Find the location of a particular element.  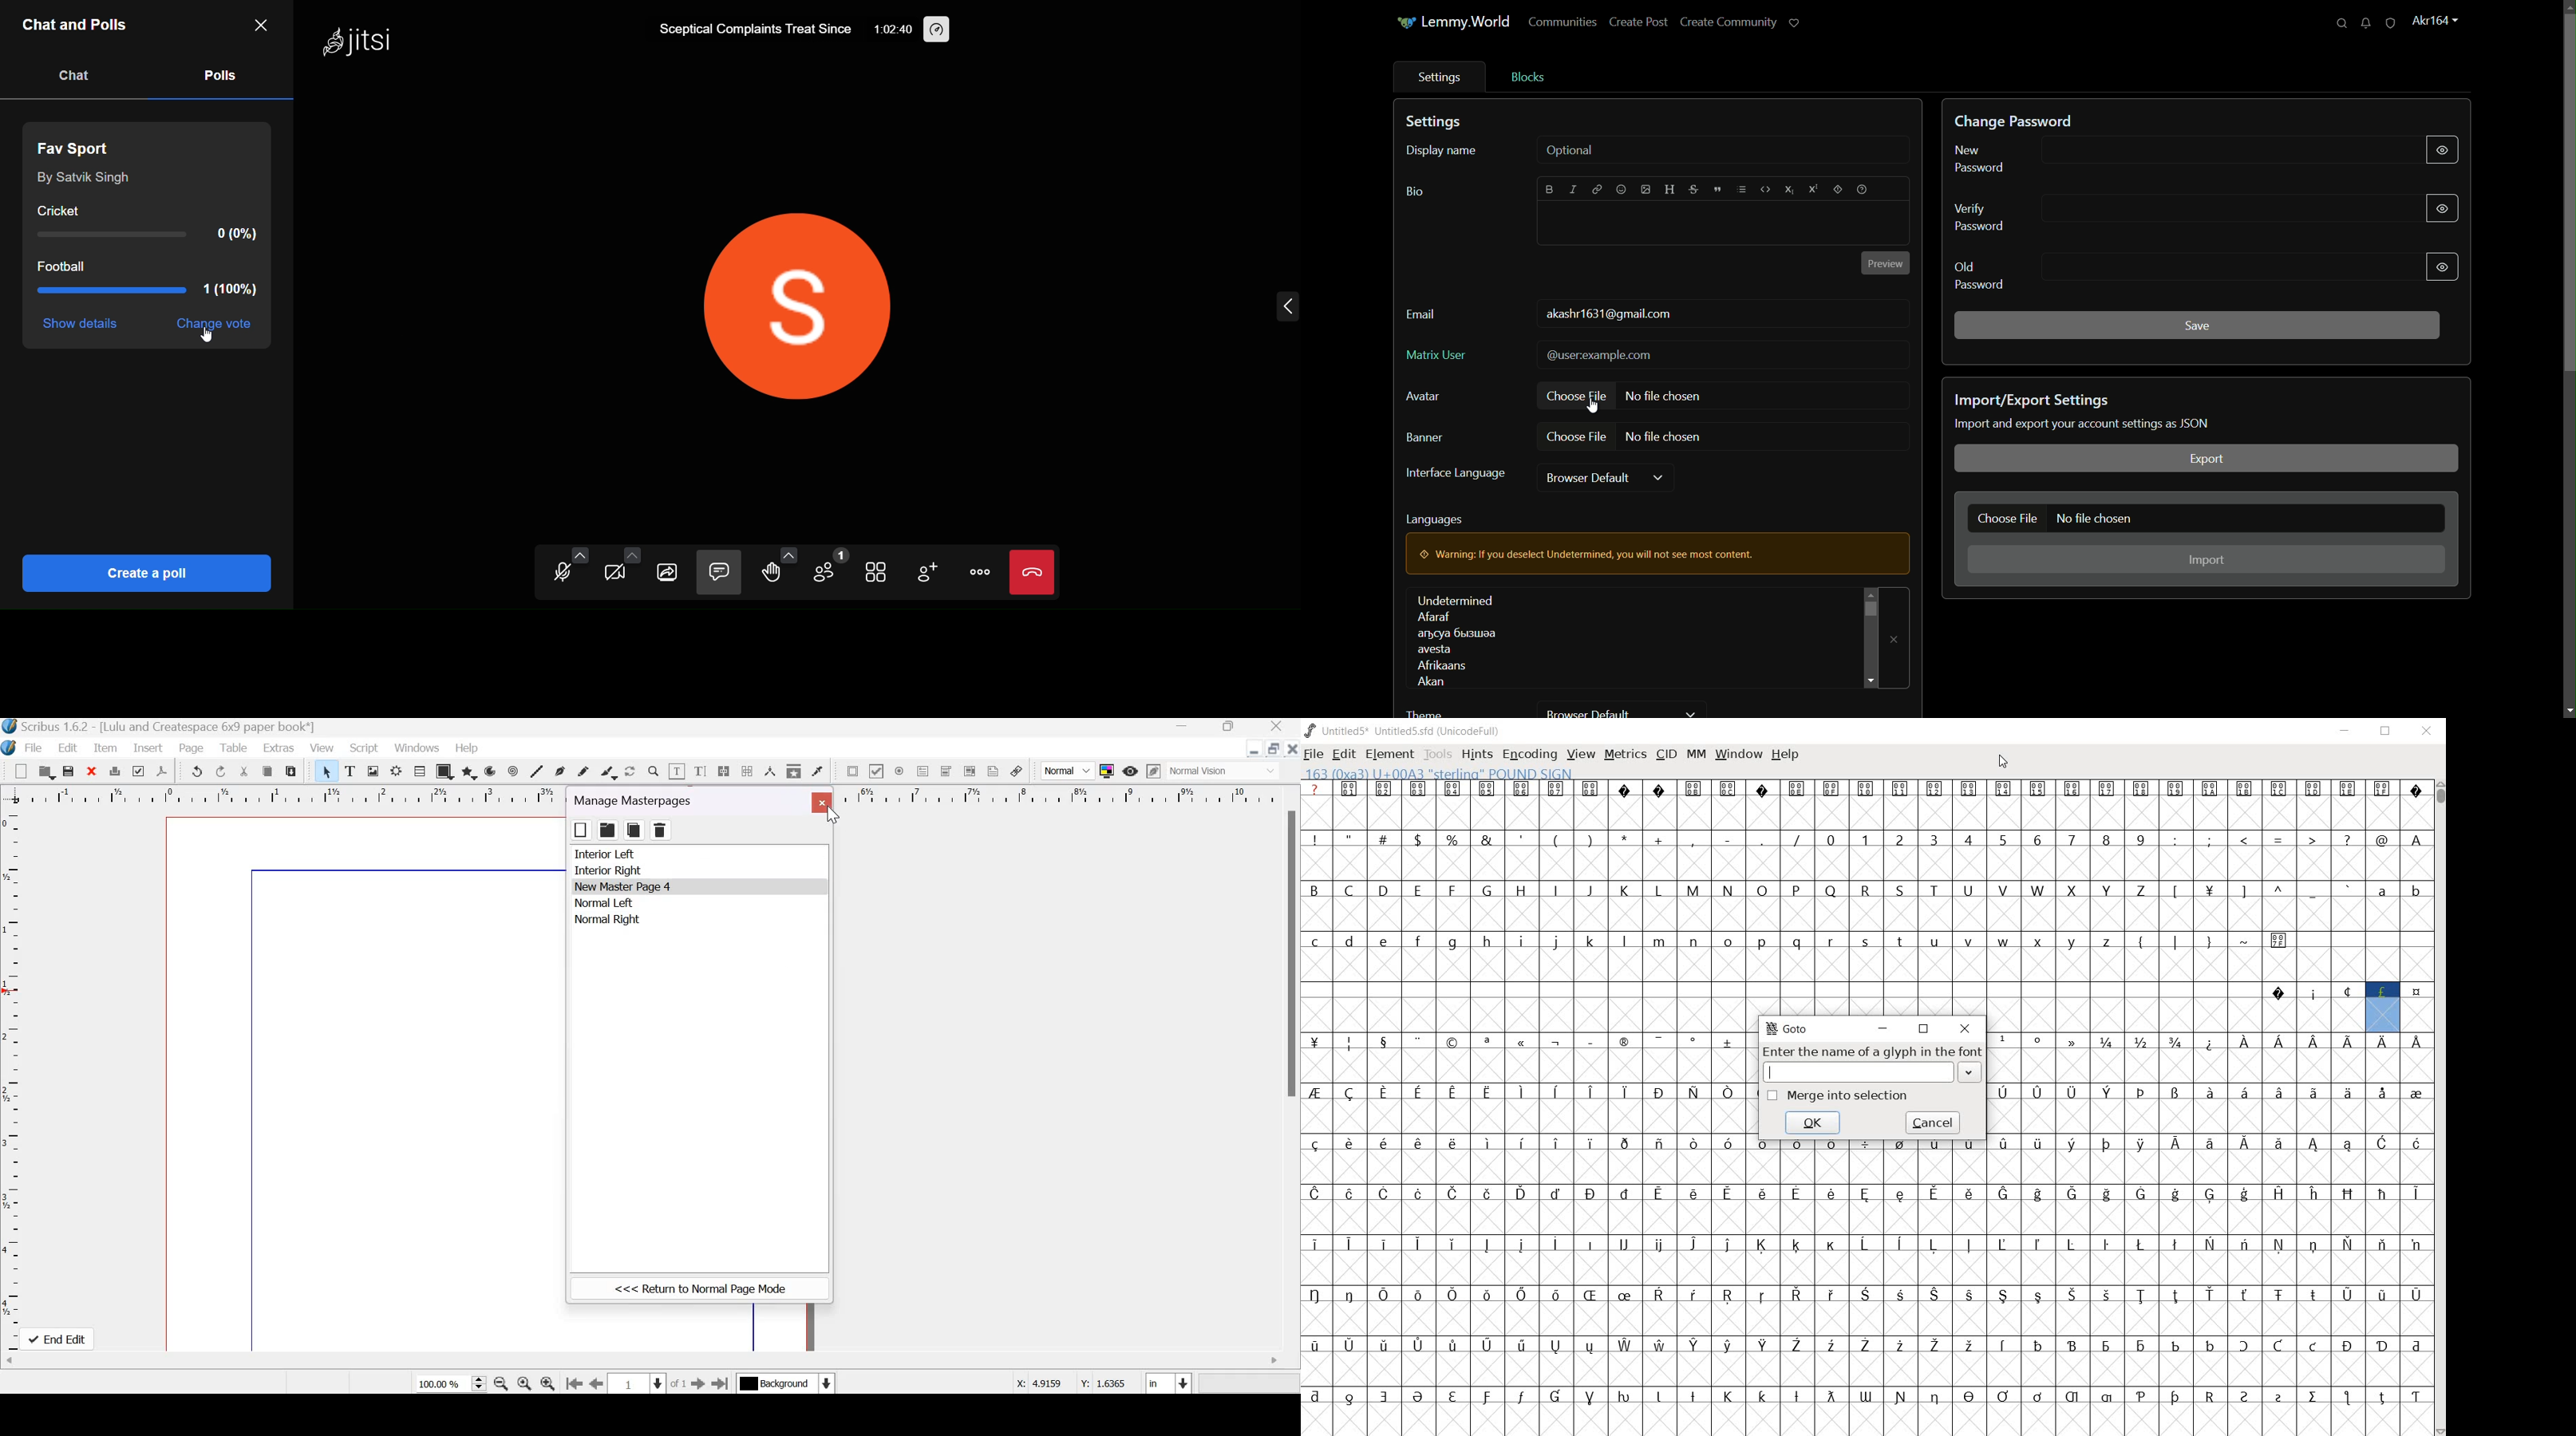

performance setting is located at coordinates (938, 30).